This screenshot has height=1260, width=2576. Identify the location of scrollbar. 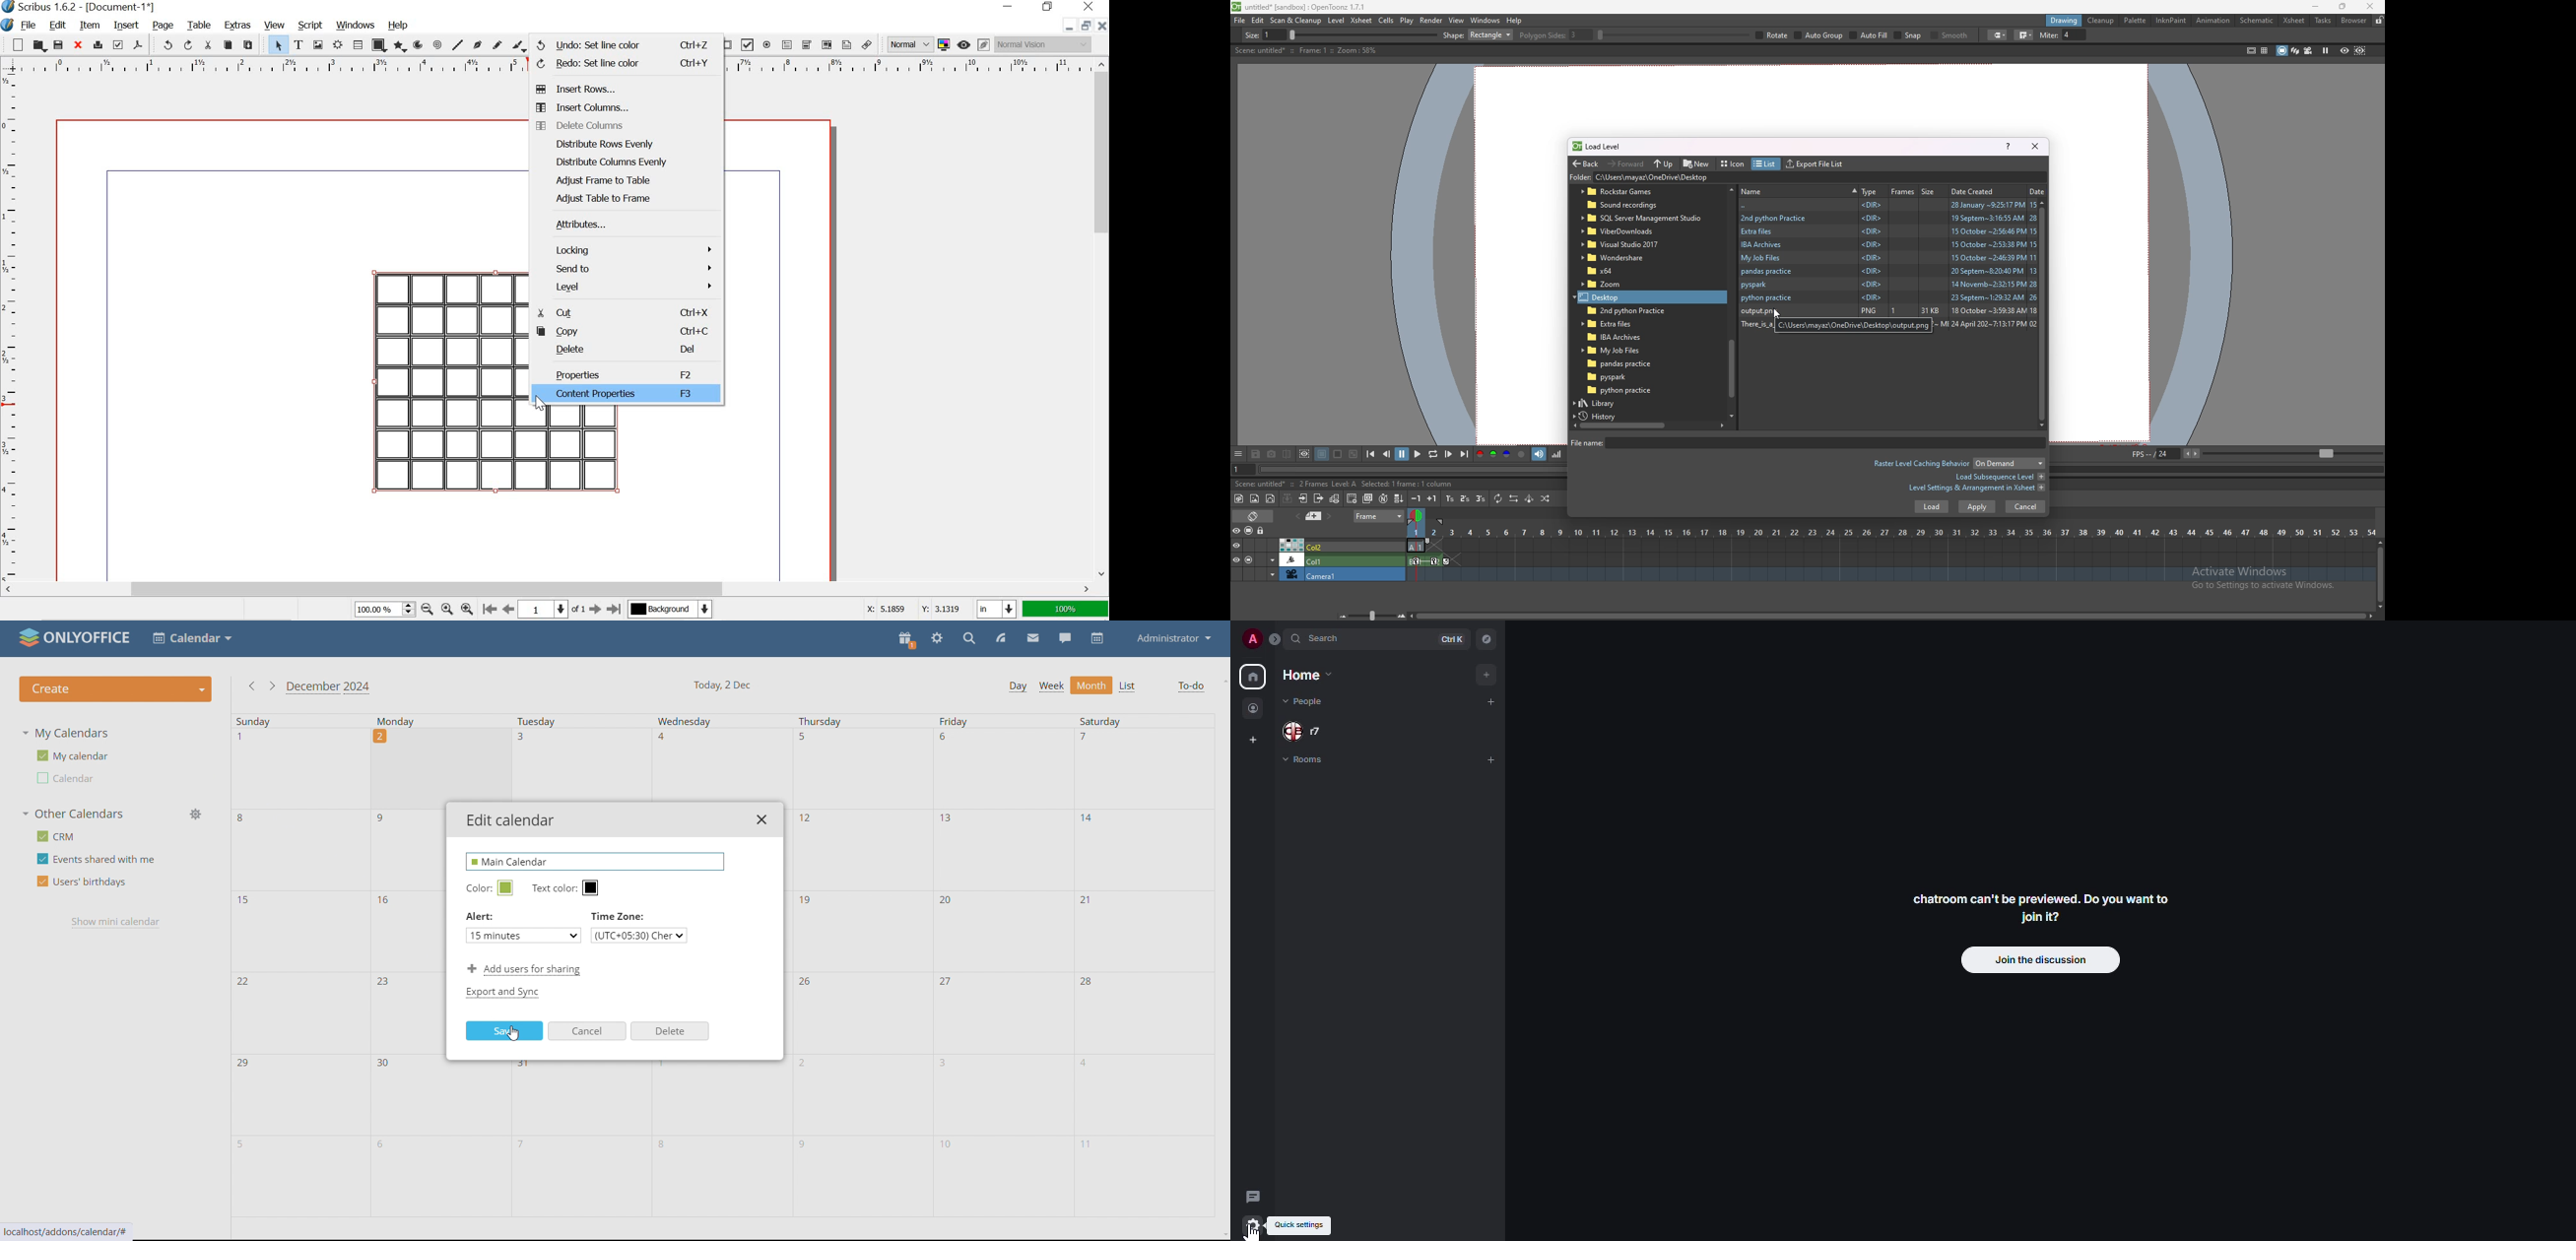
(551, 588).